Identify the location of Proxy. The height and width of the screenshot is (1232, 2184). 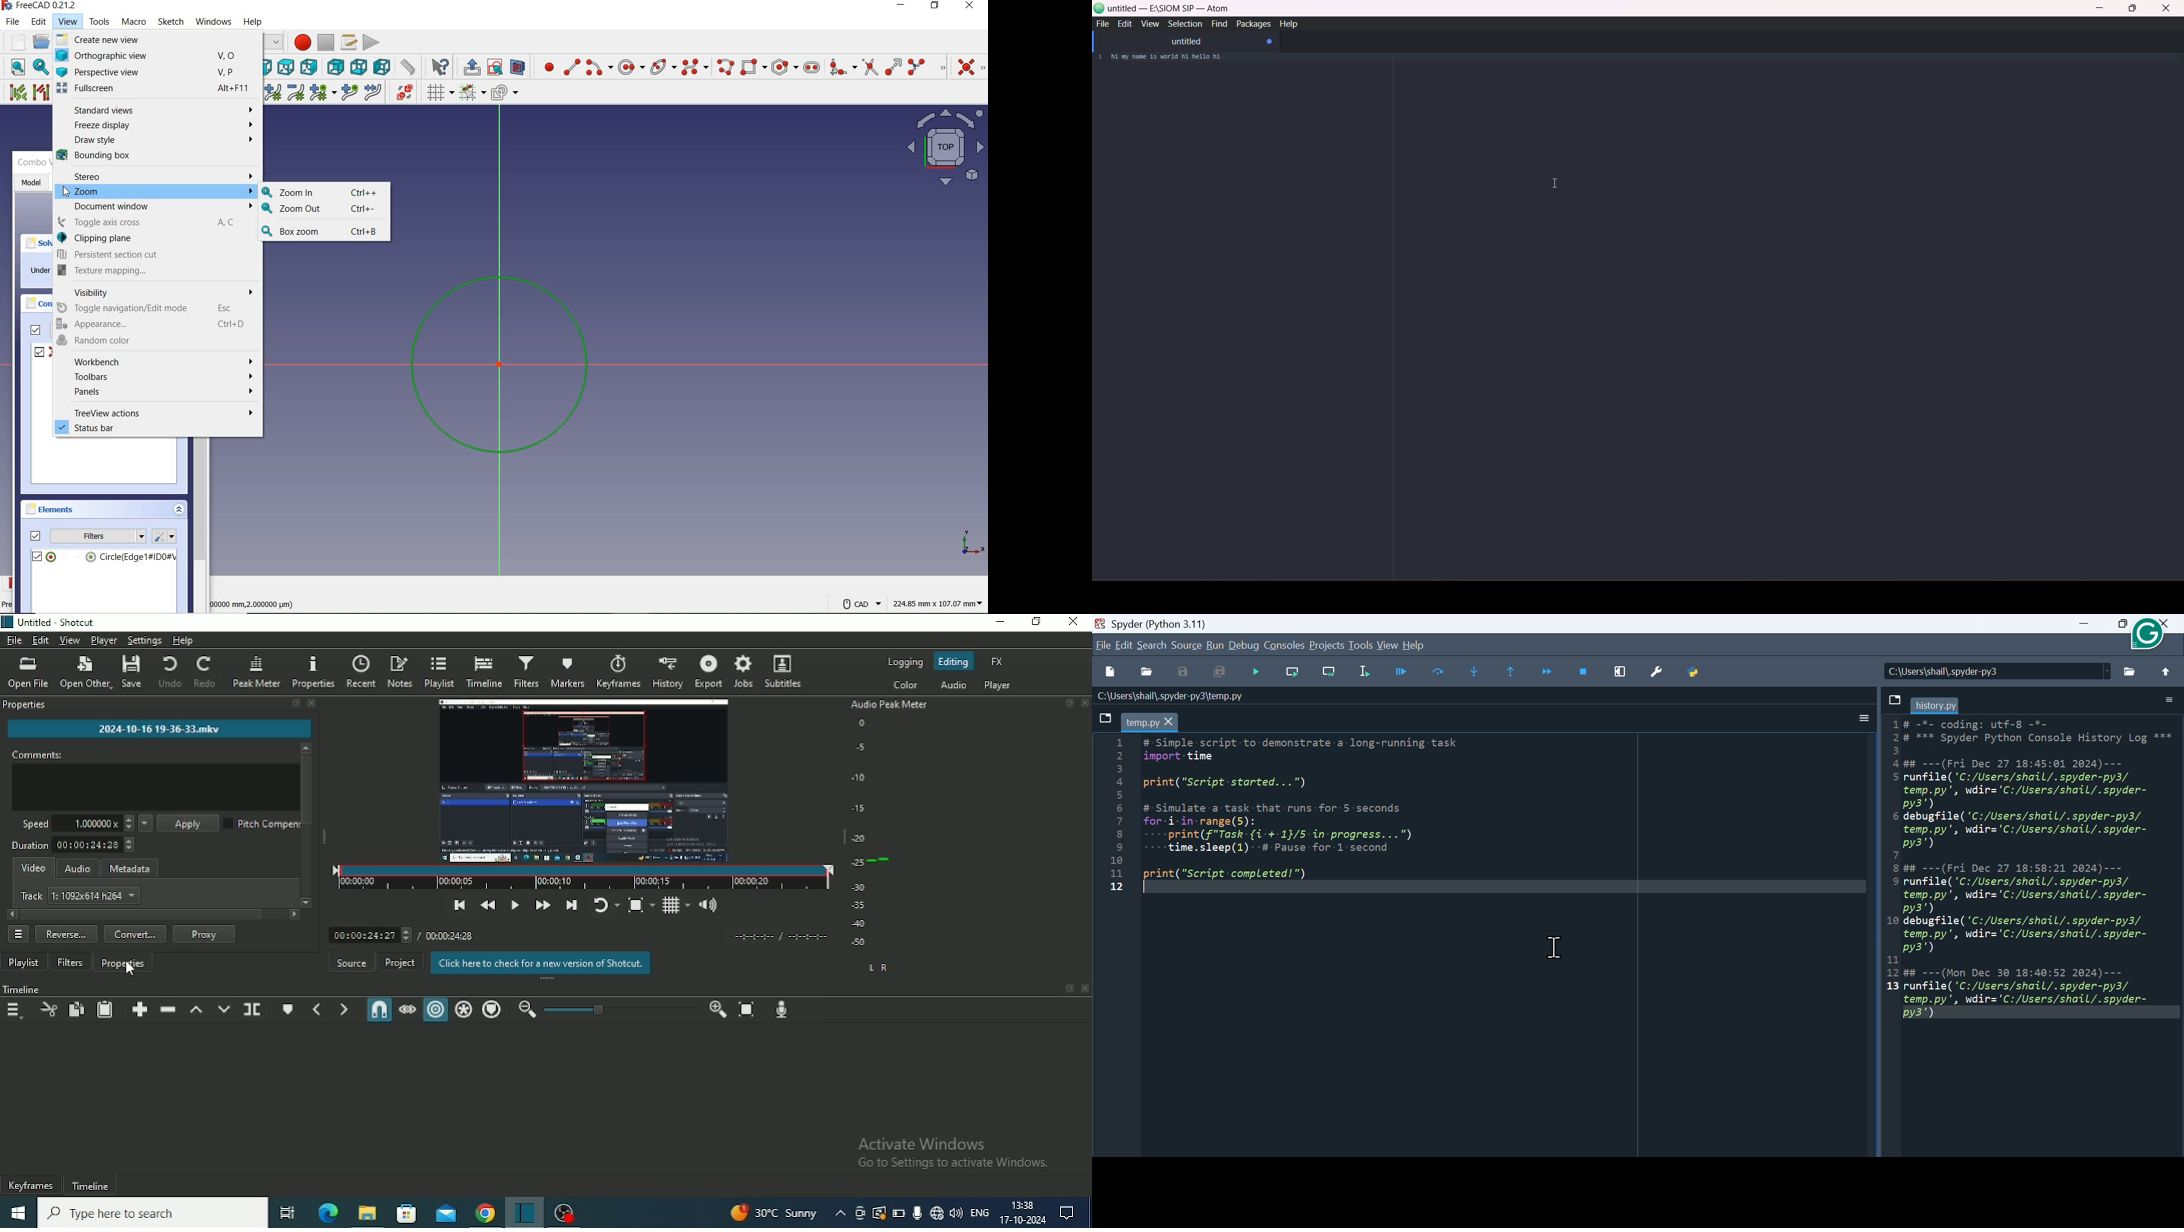
(203, 933).